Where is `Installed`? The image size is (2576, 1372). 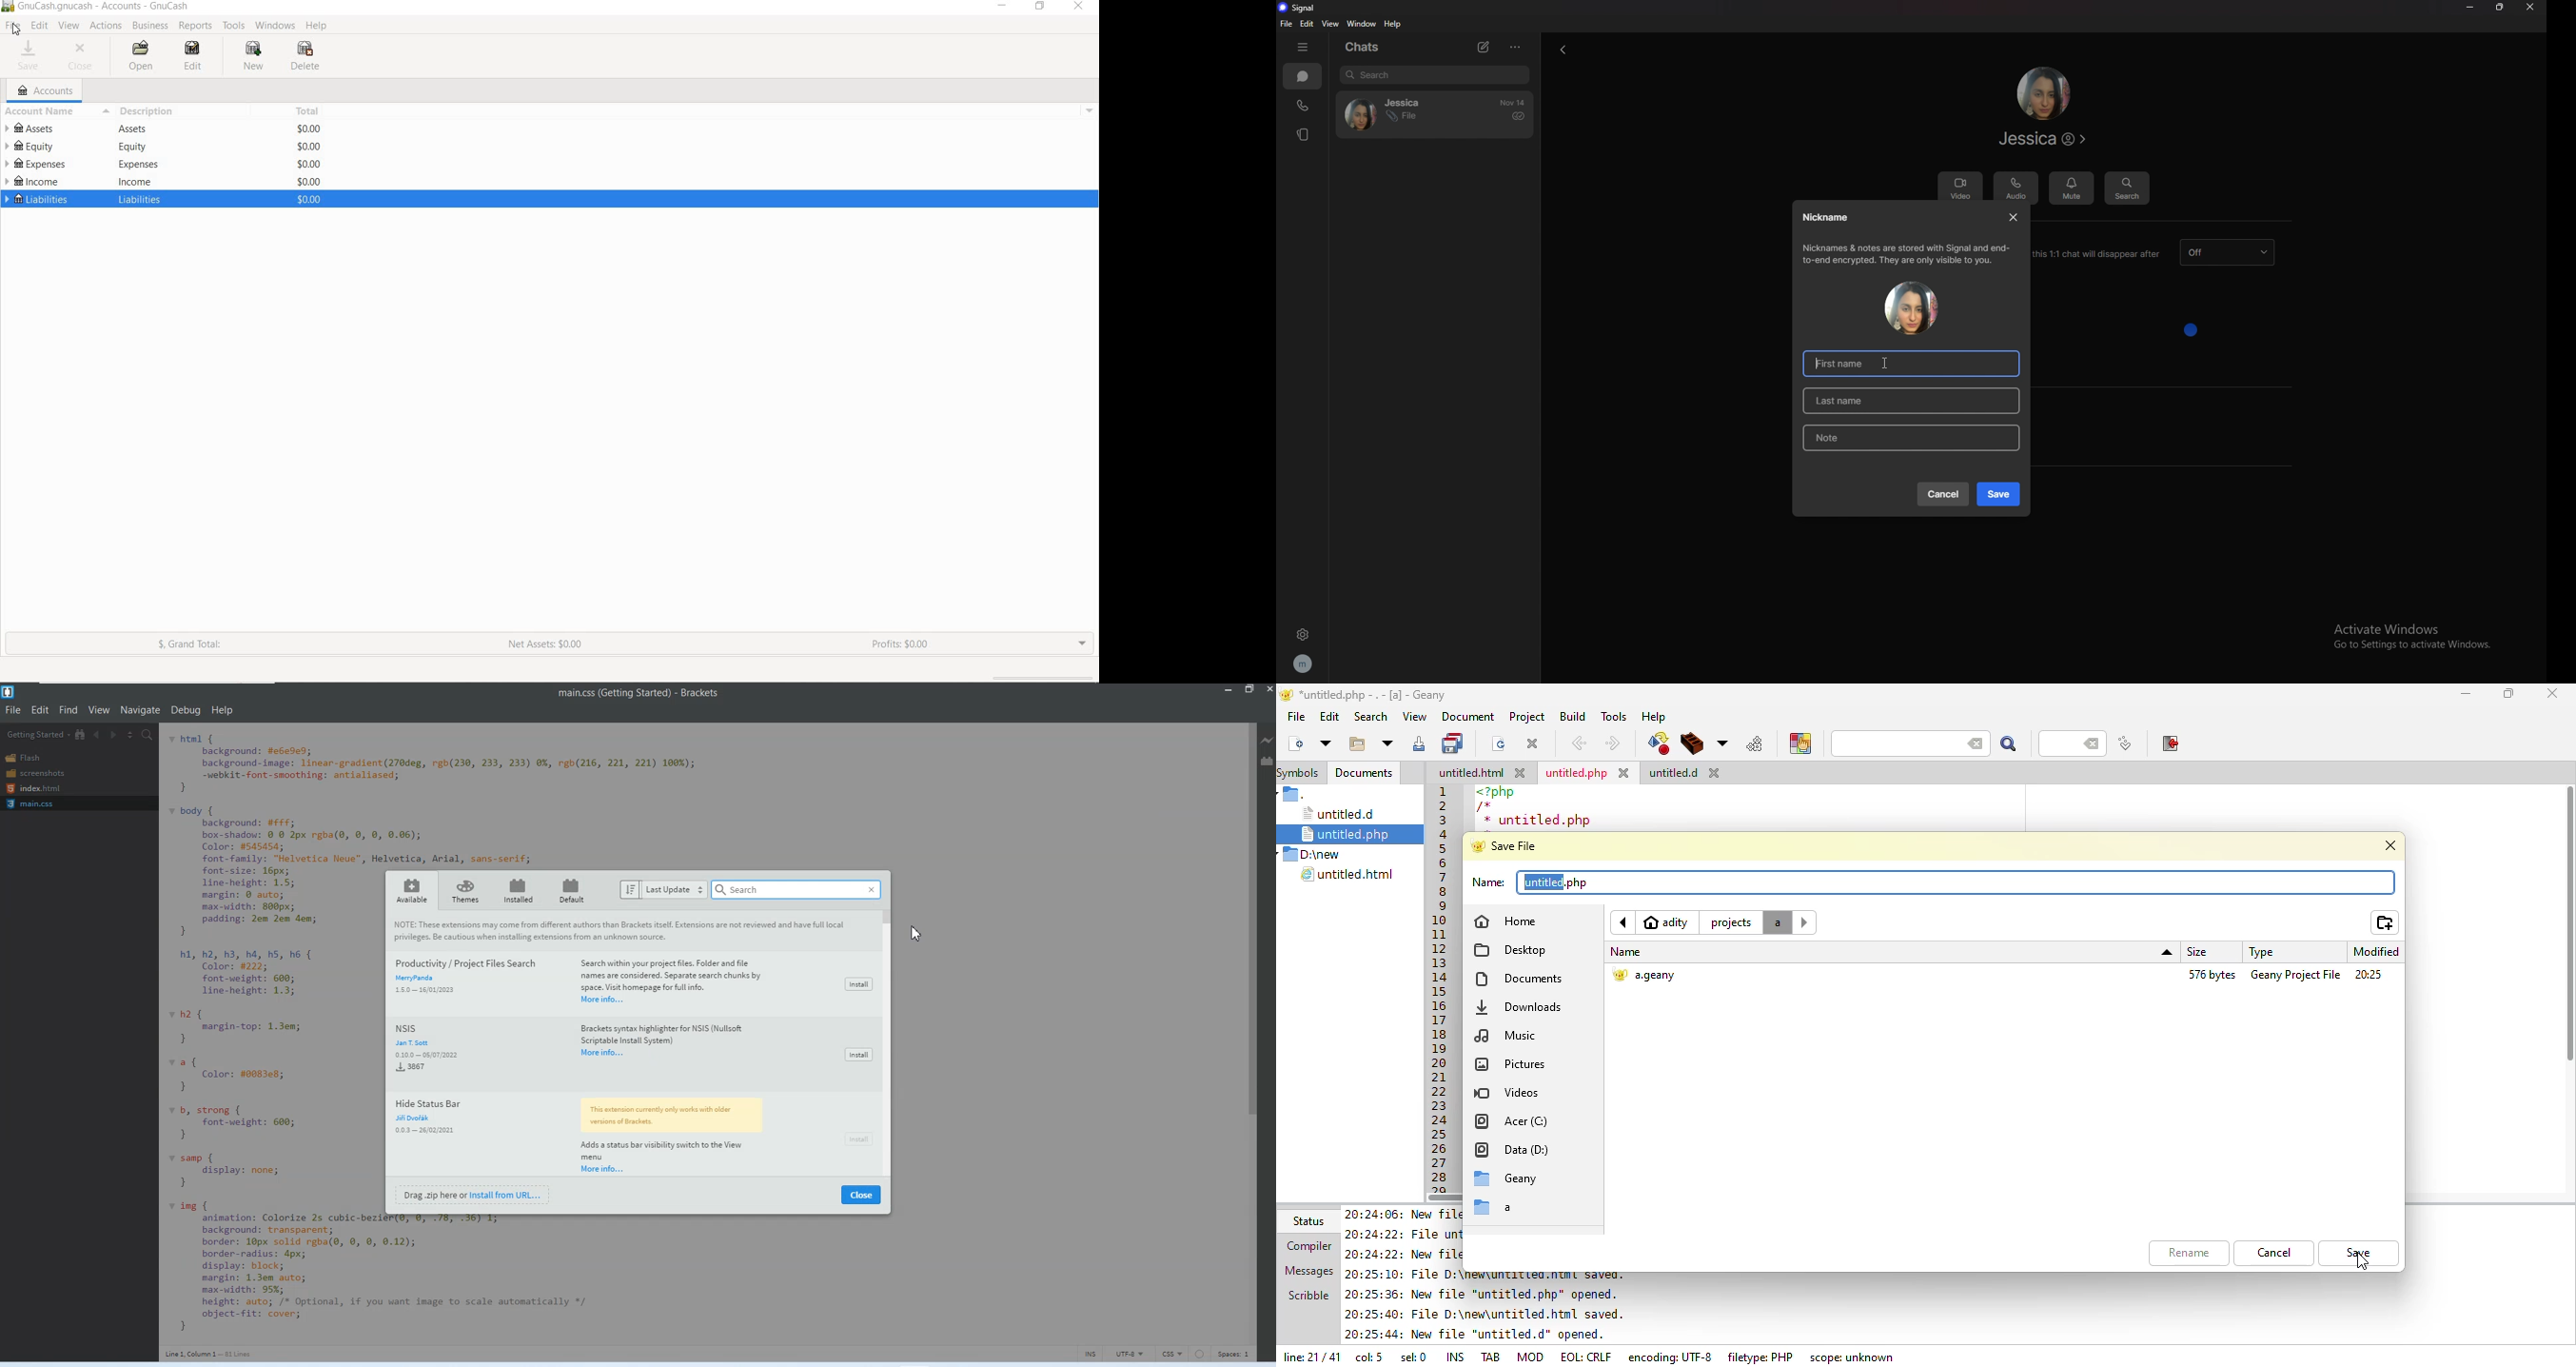 Installed is located at coordinates (515, 890).